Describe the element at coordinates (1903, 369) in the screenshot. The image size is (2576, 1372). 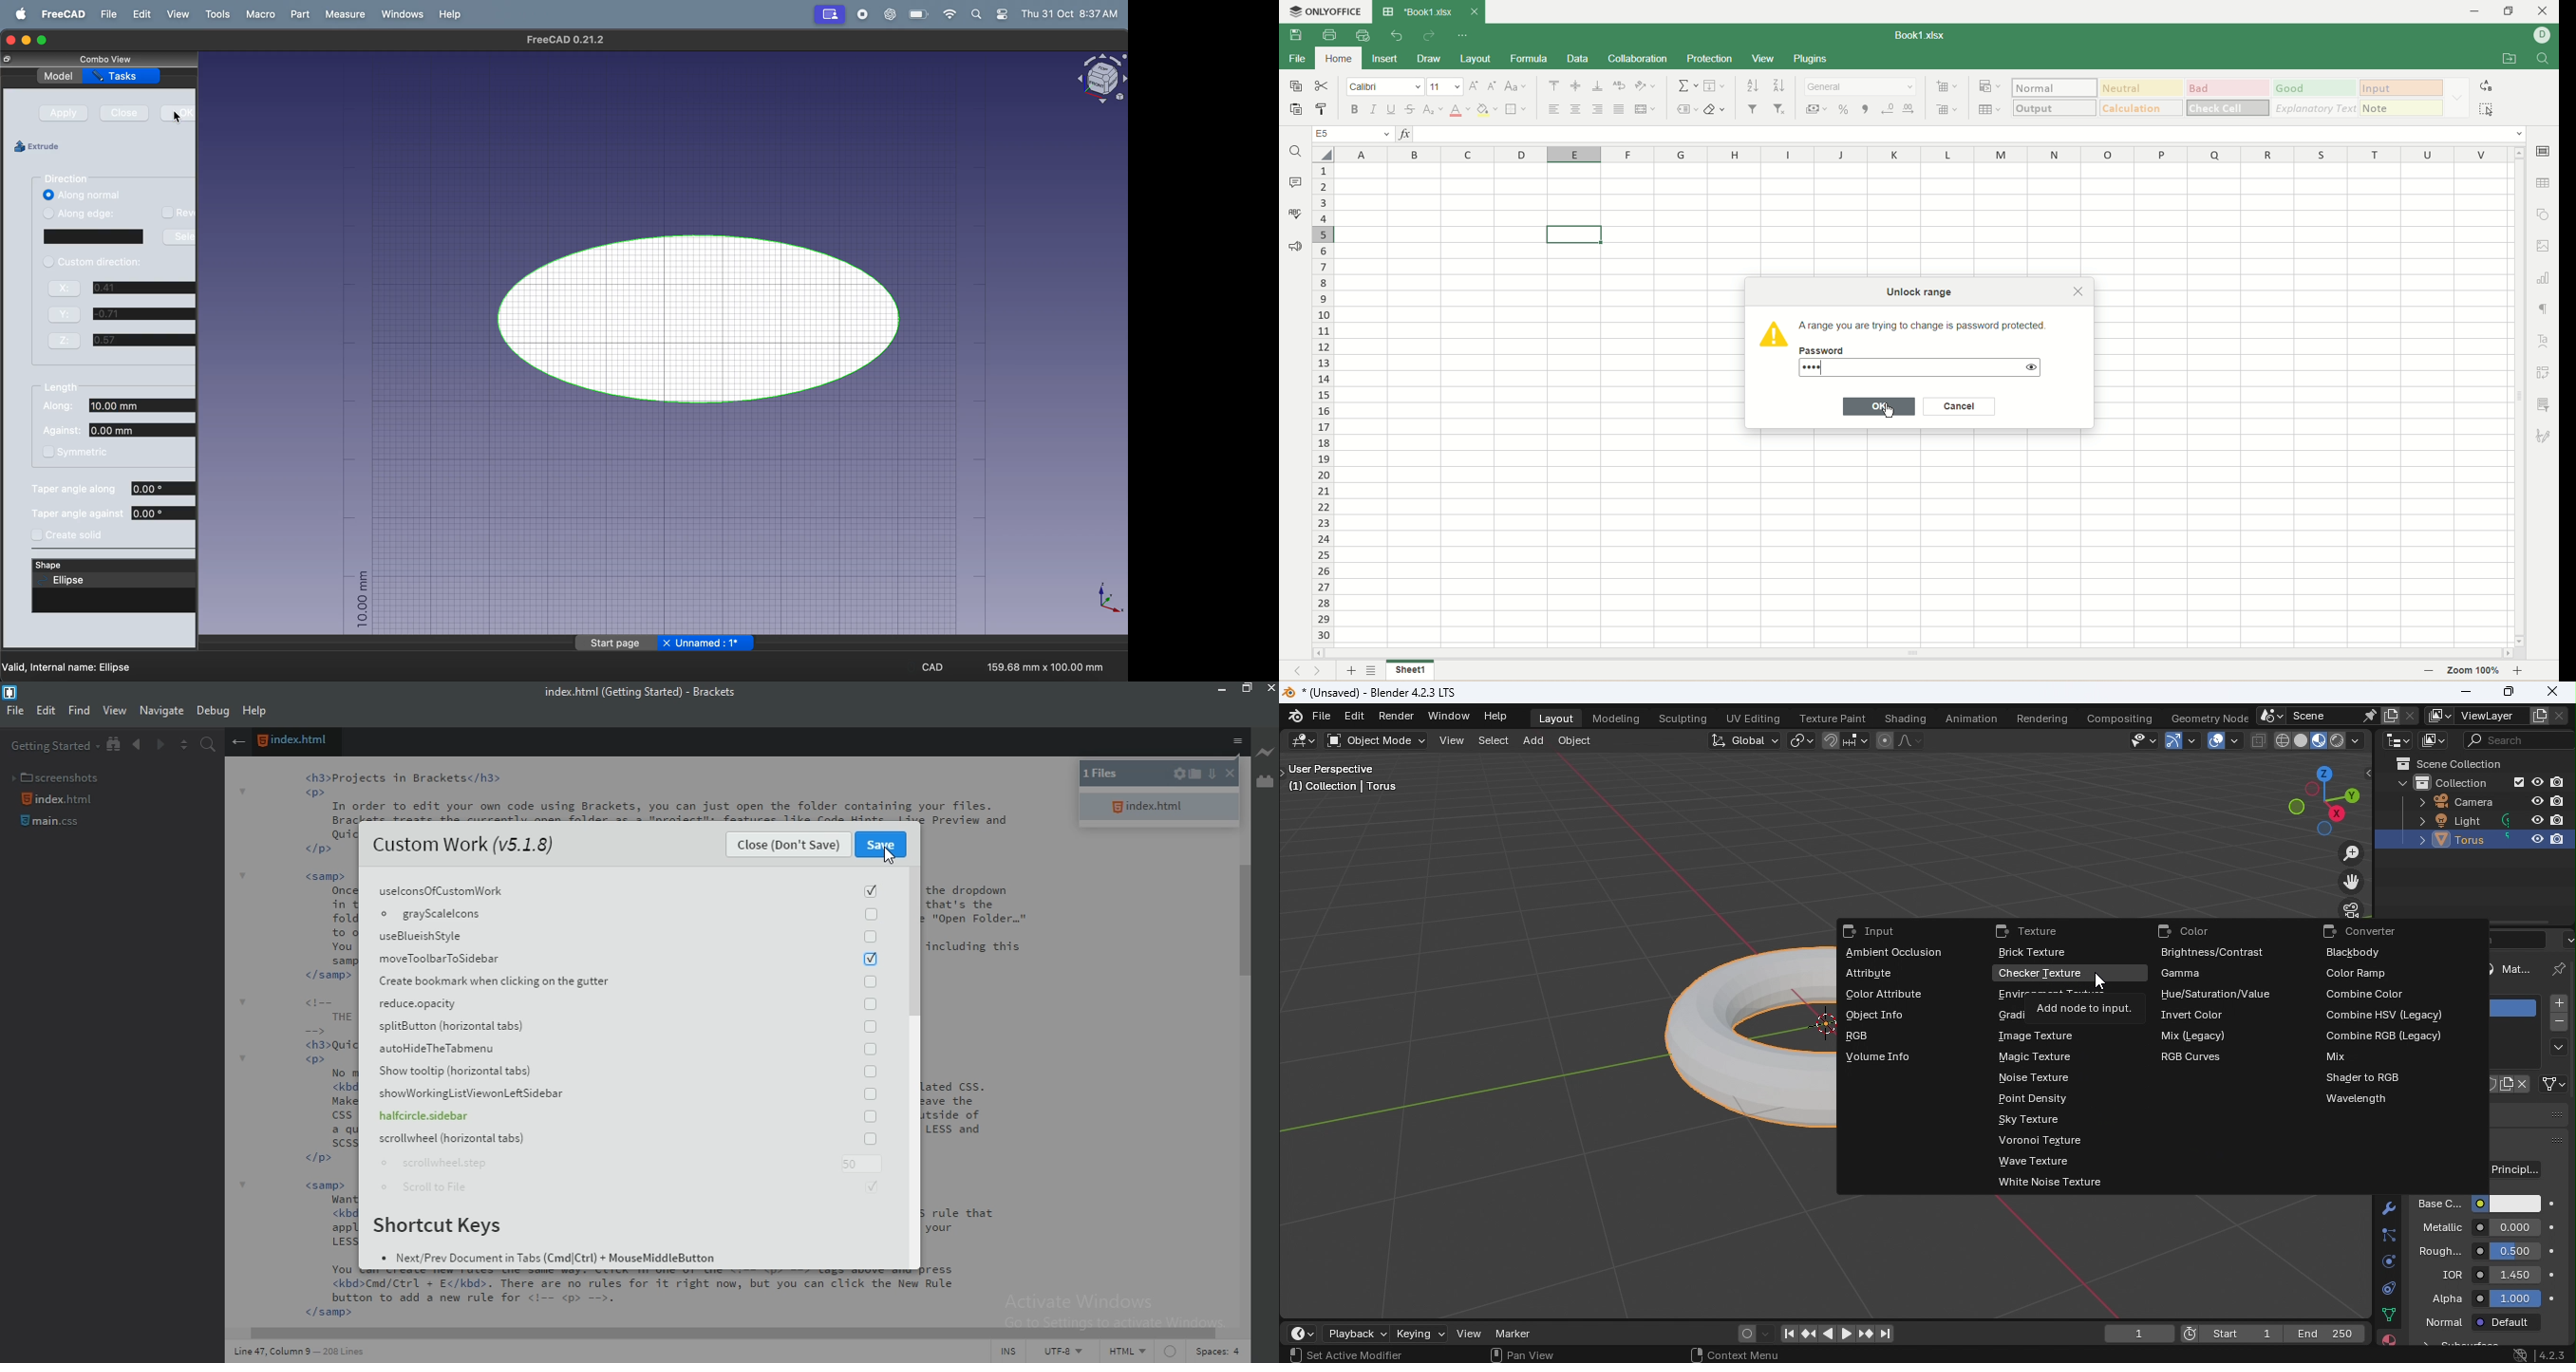
I see `....` at that location.